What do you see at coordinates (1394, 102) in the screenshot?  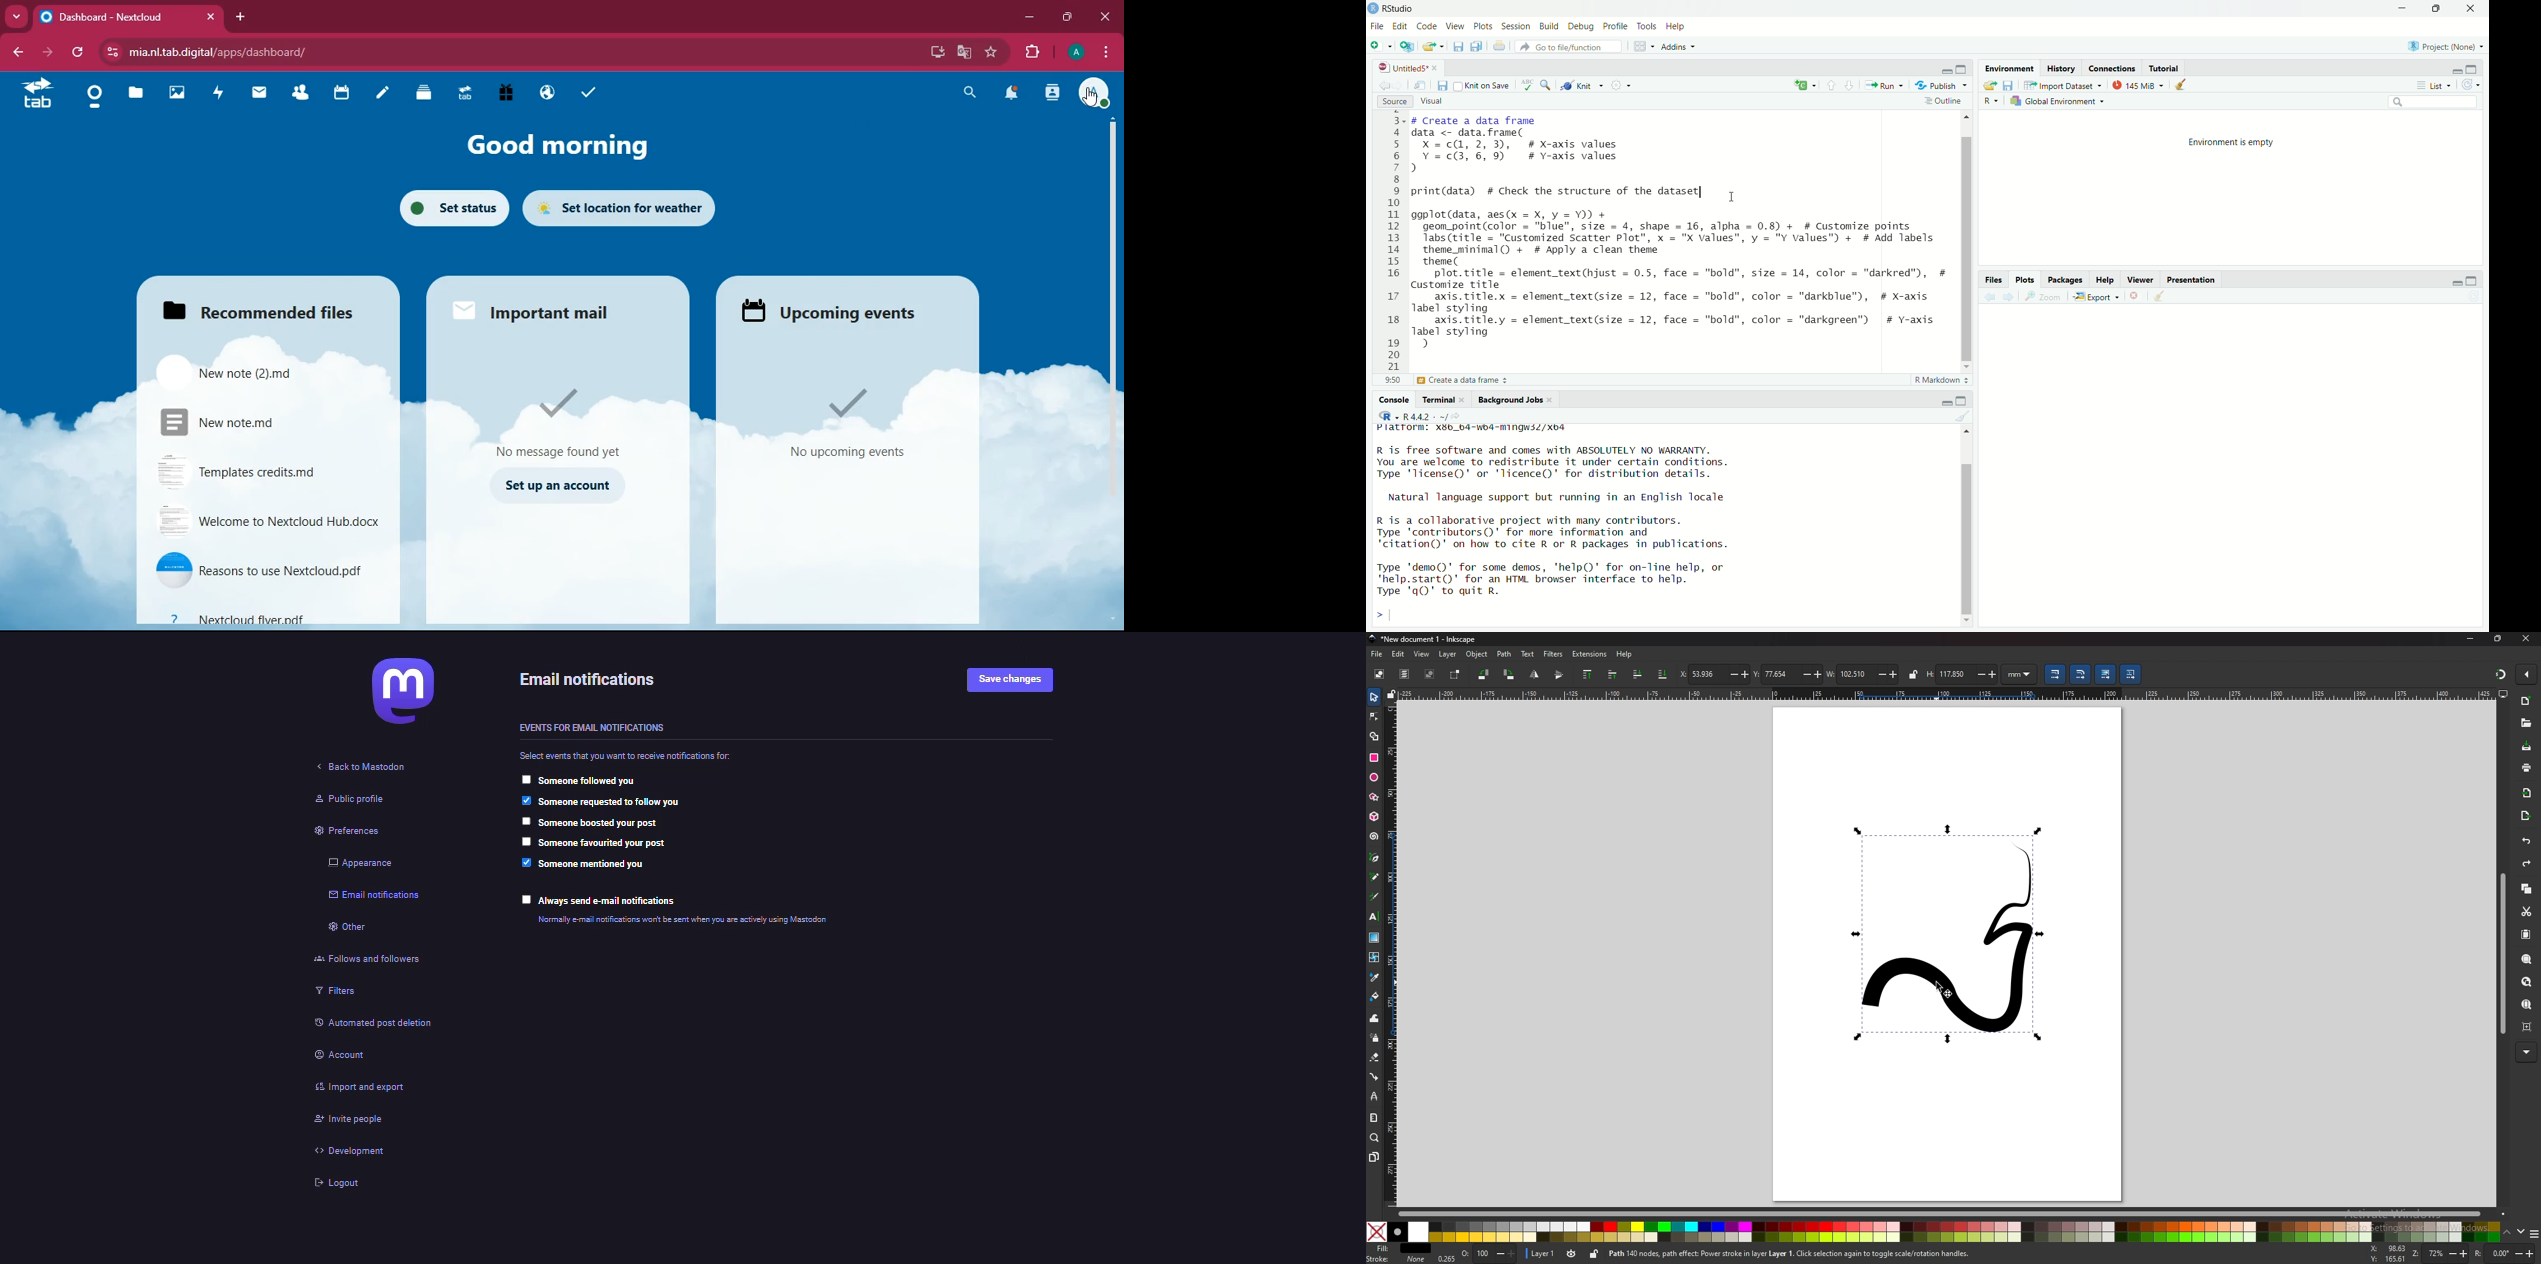 I see `Source` at bounding box center [1394, 102].